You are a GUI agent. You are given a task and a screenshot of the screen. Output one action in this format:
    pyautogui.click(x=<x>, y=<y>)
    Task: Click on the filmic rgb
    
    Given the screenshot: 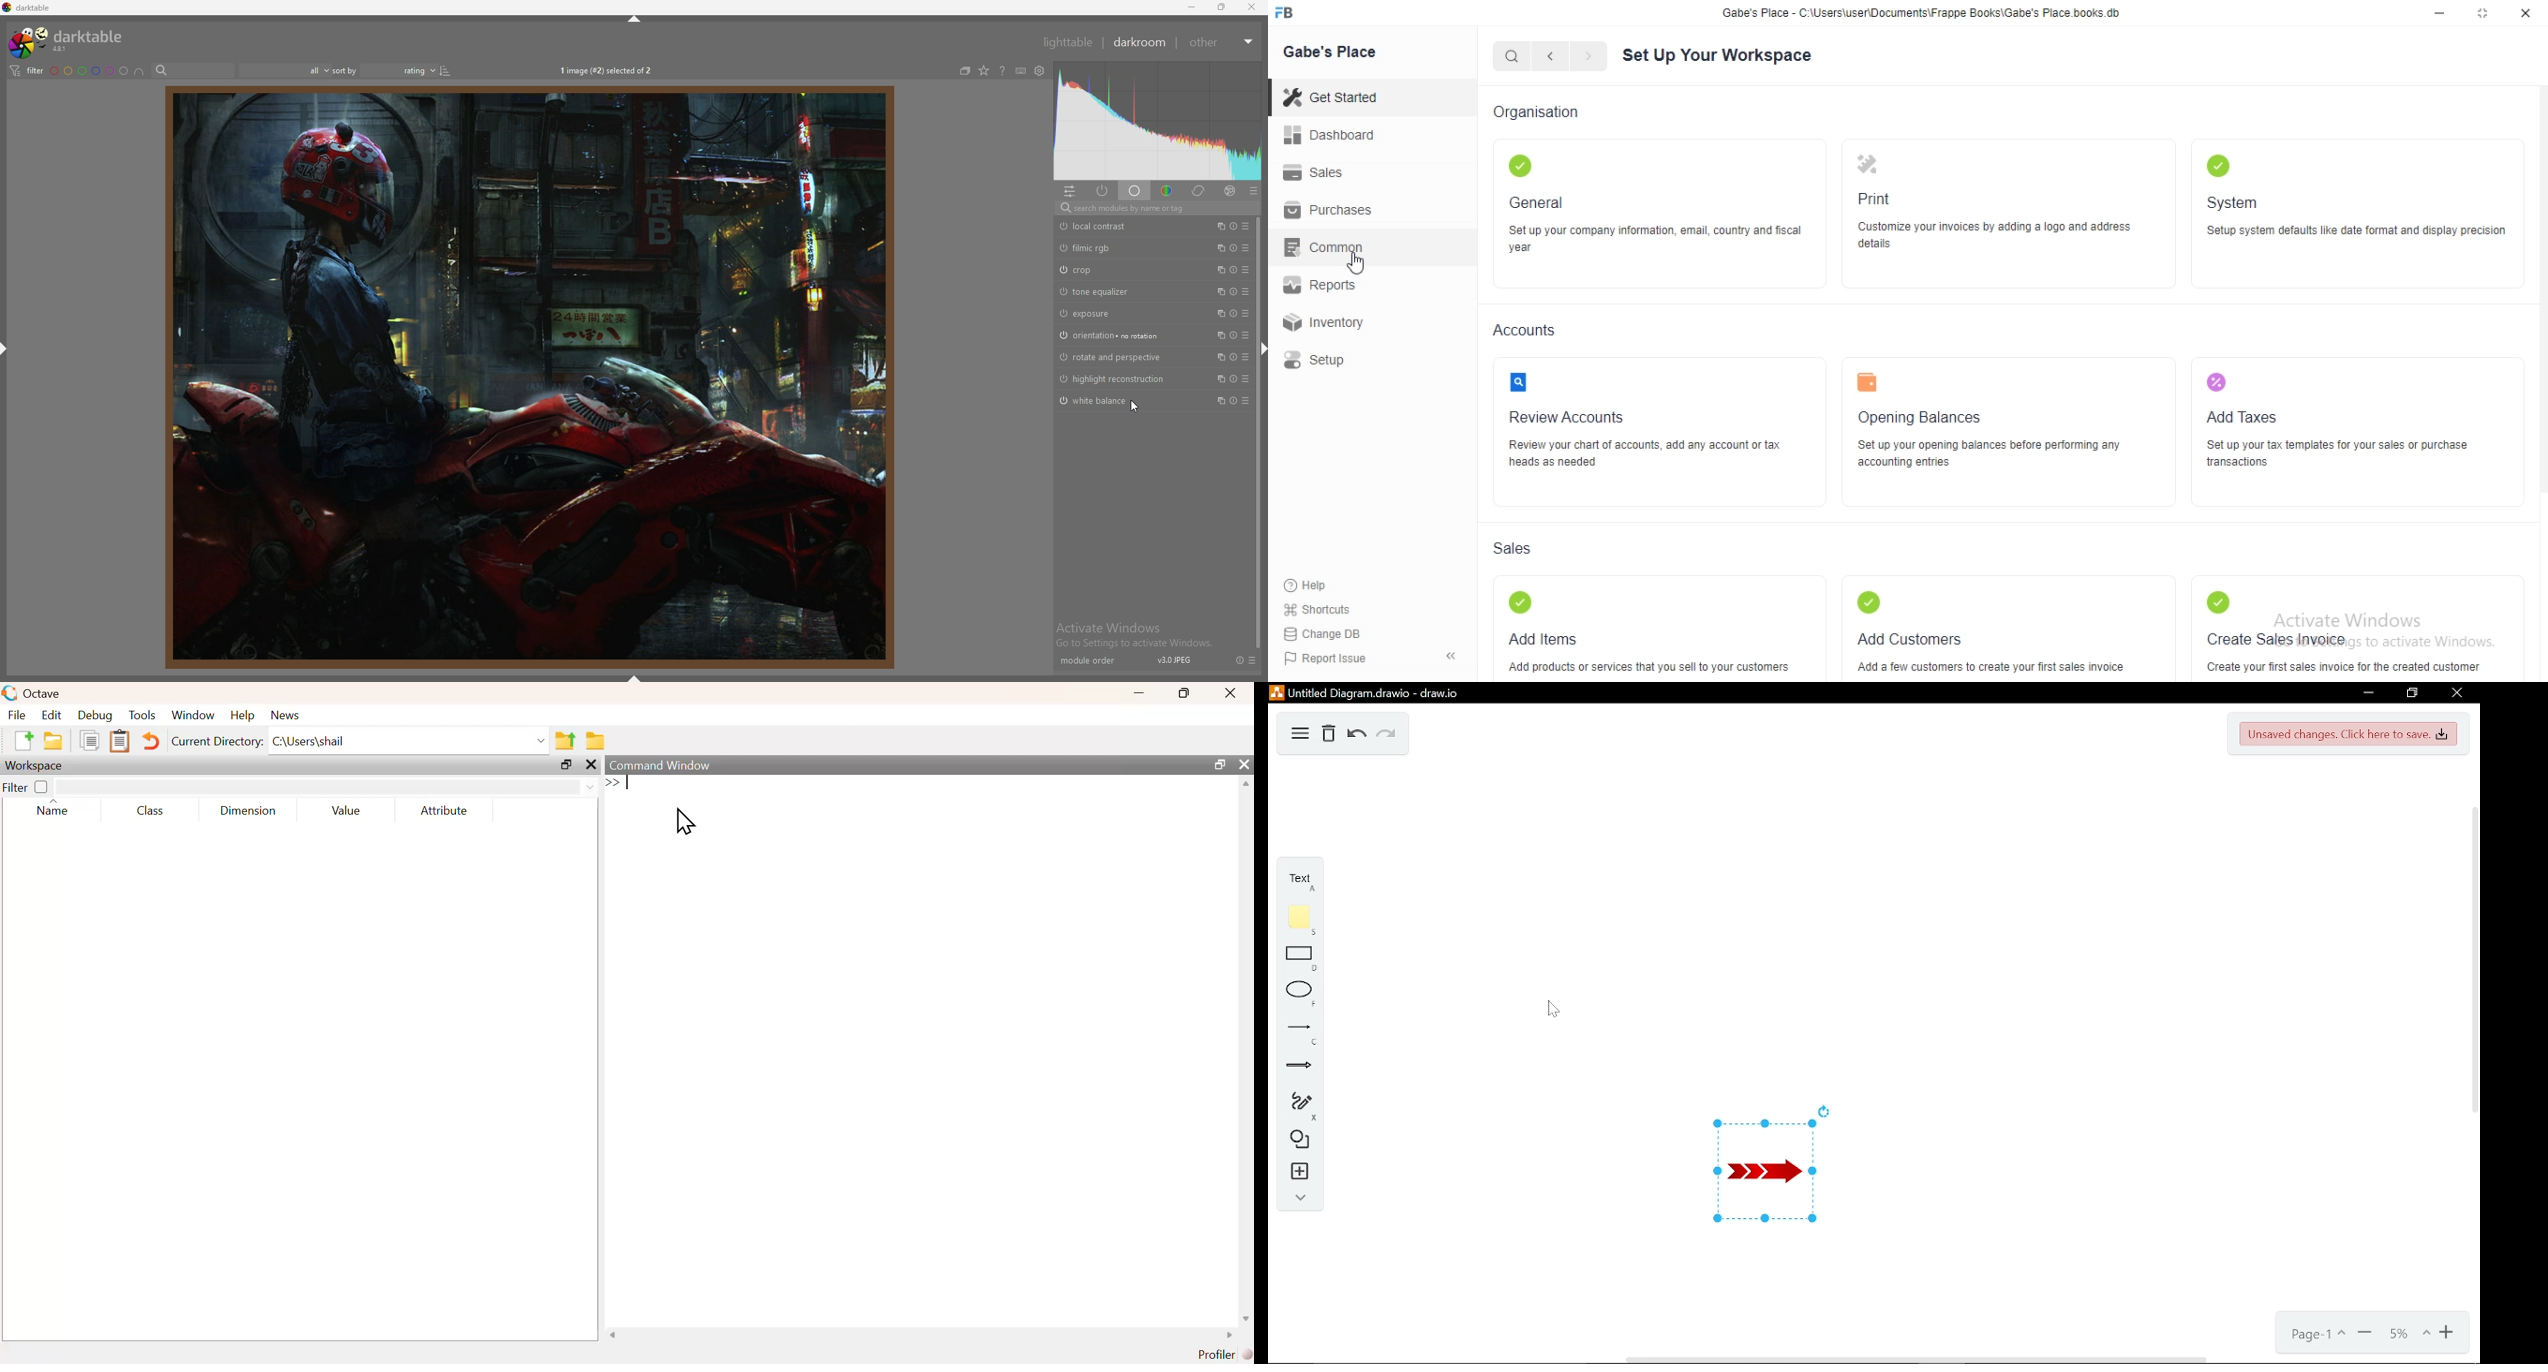 What is the action you would take?
    pyautogui.click(x=1102, y=248)
    